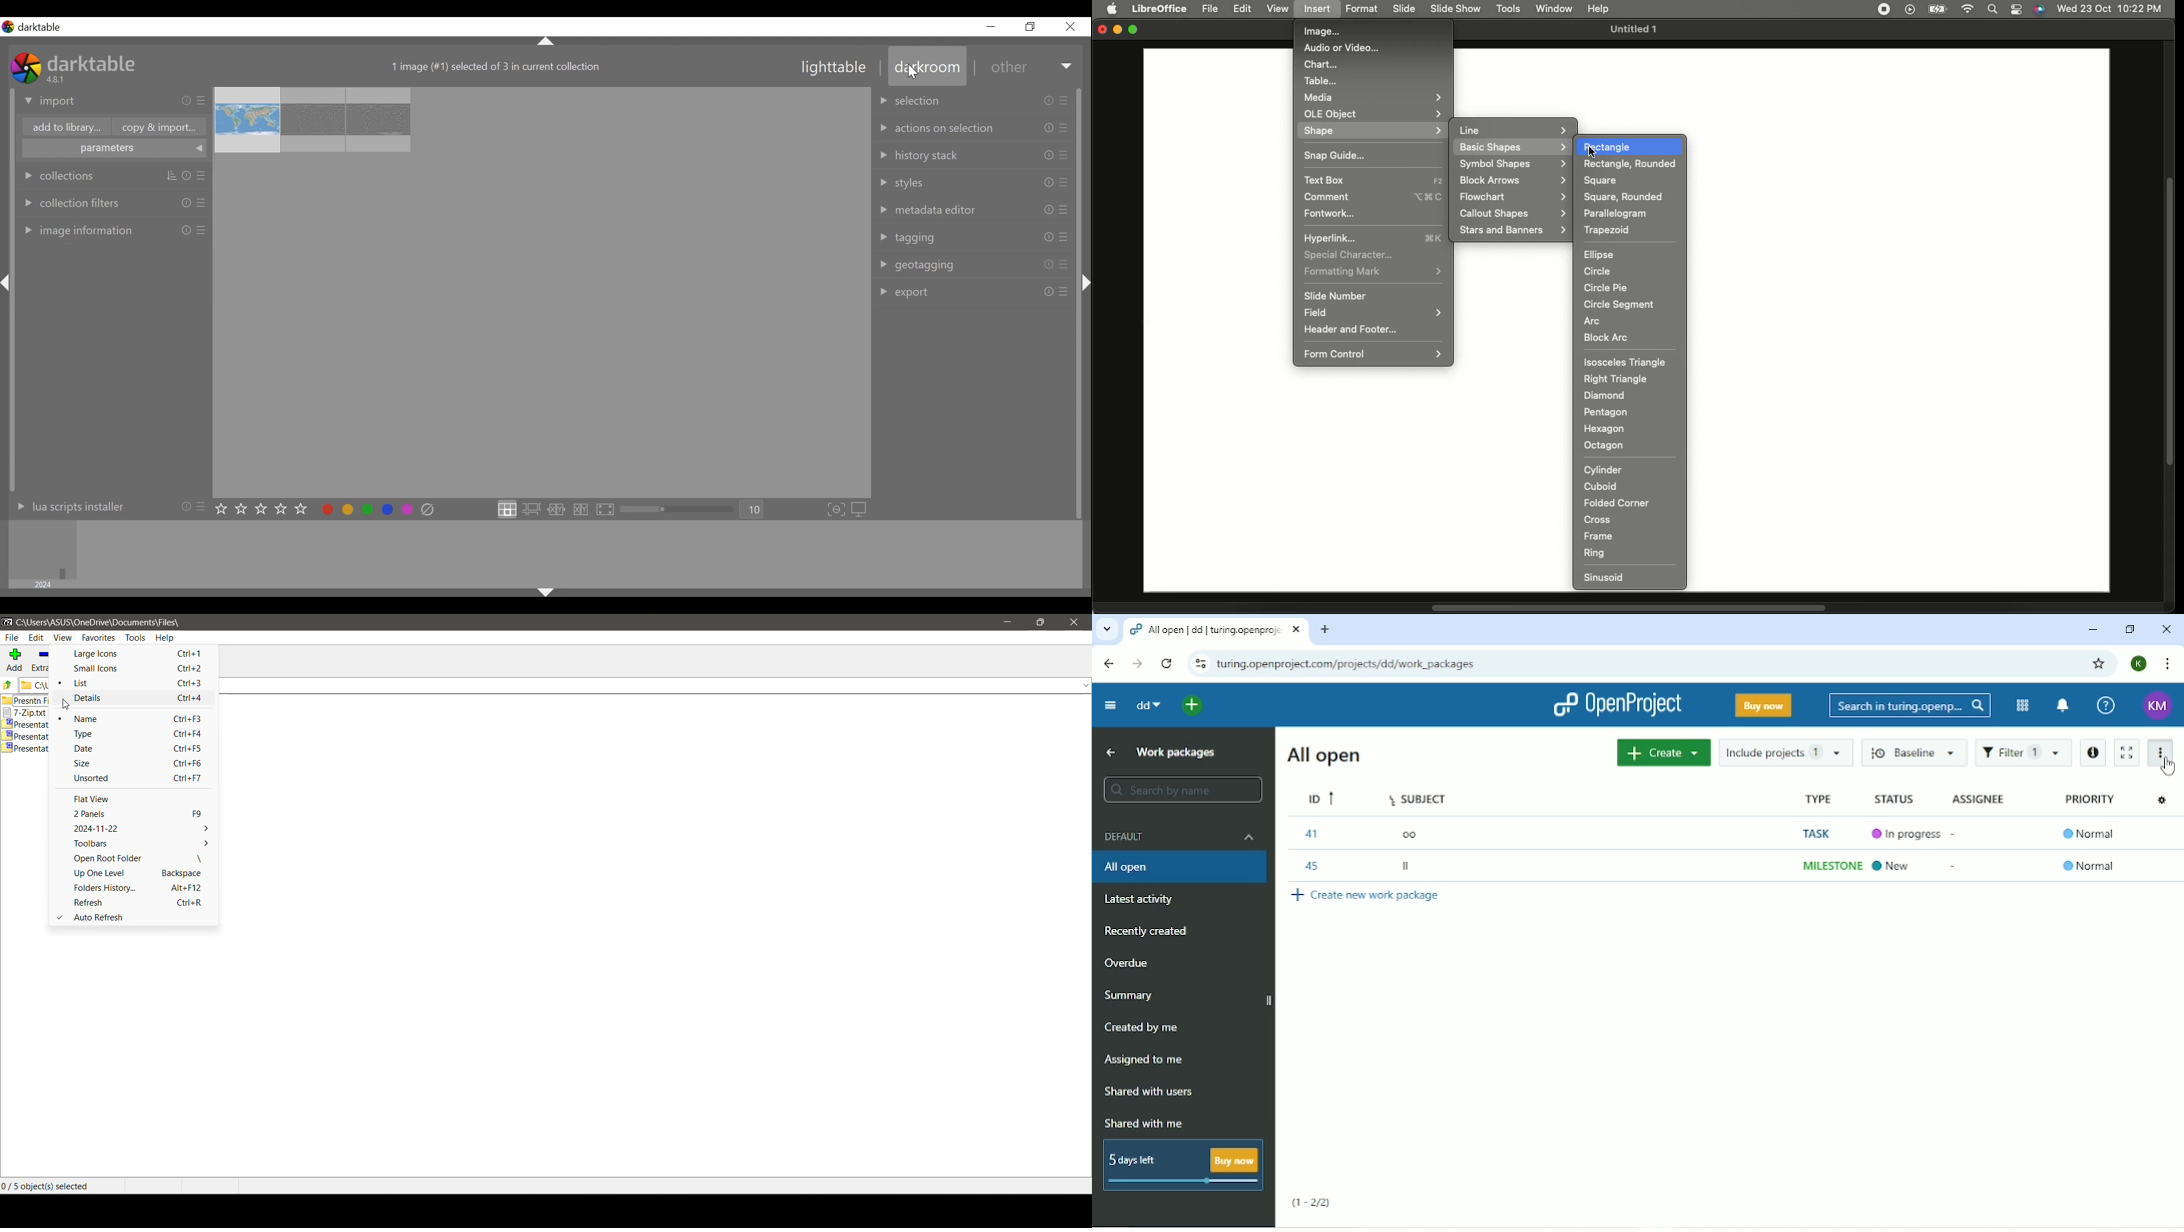  I want to click on export, so click(977, 294).